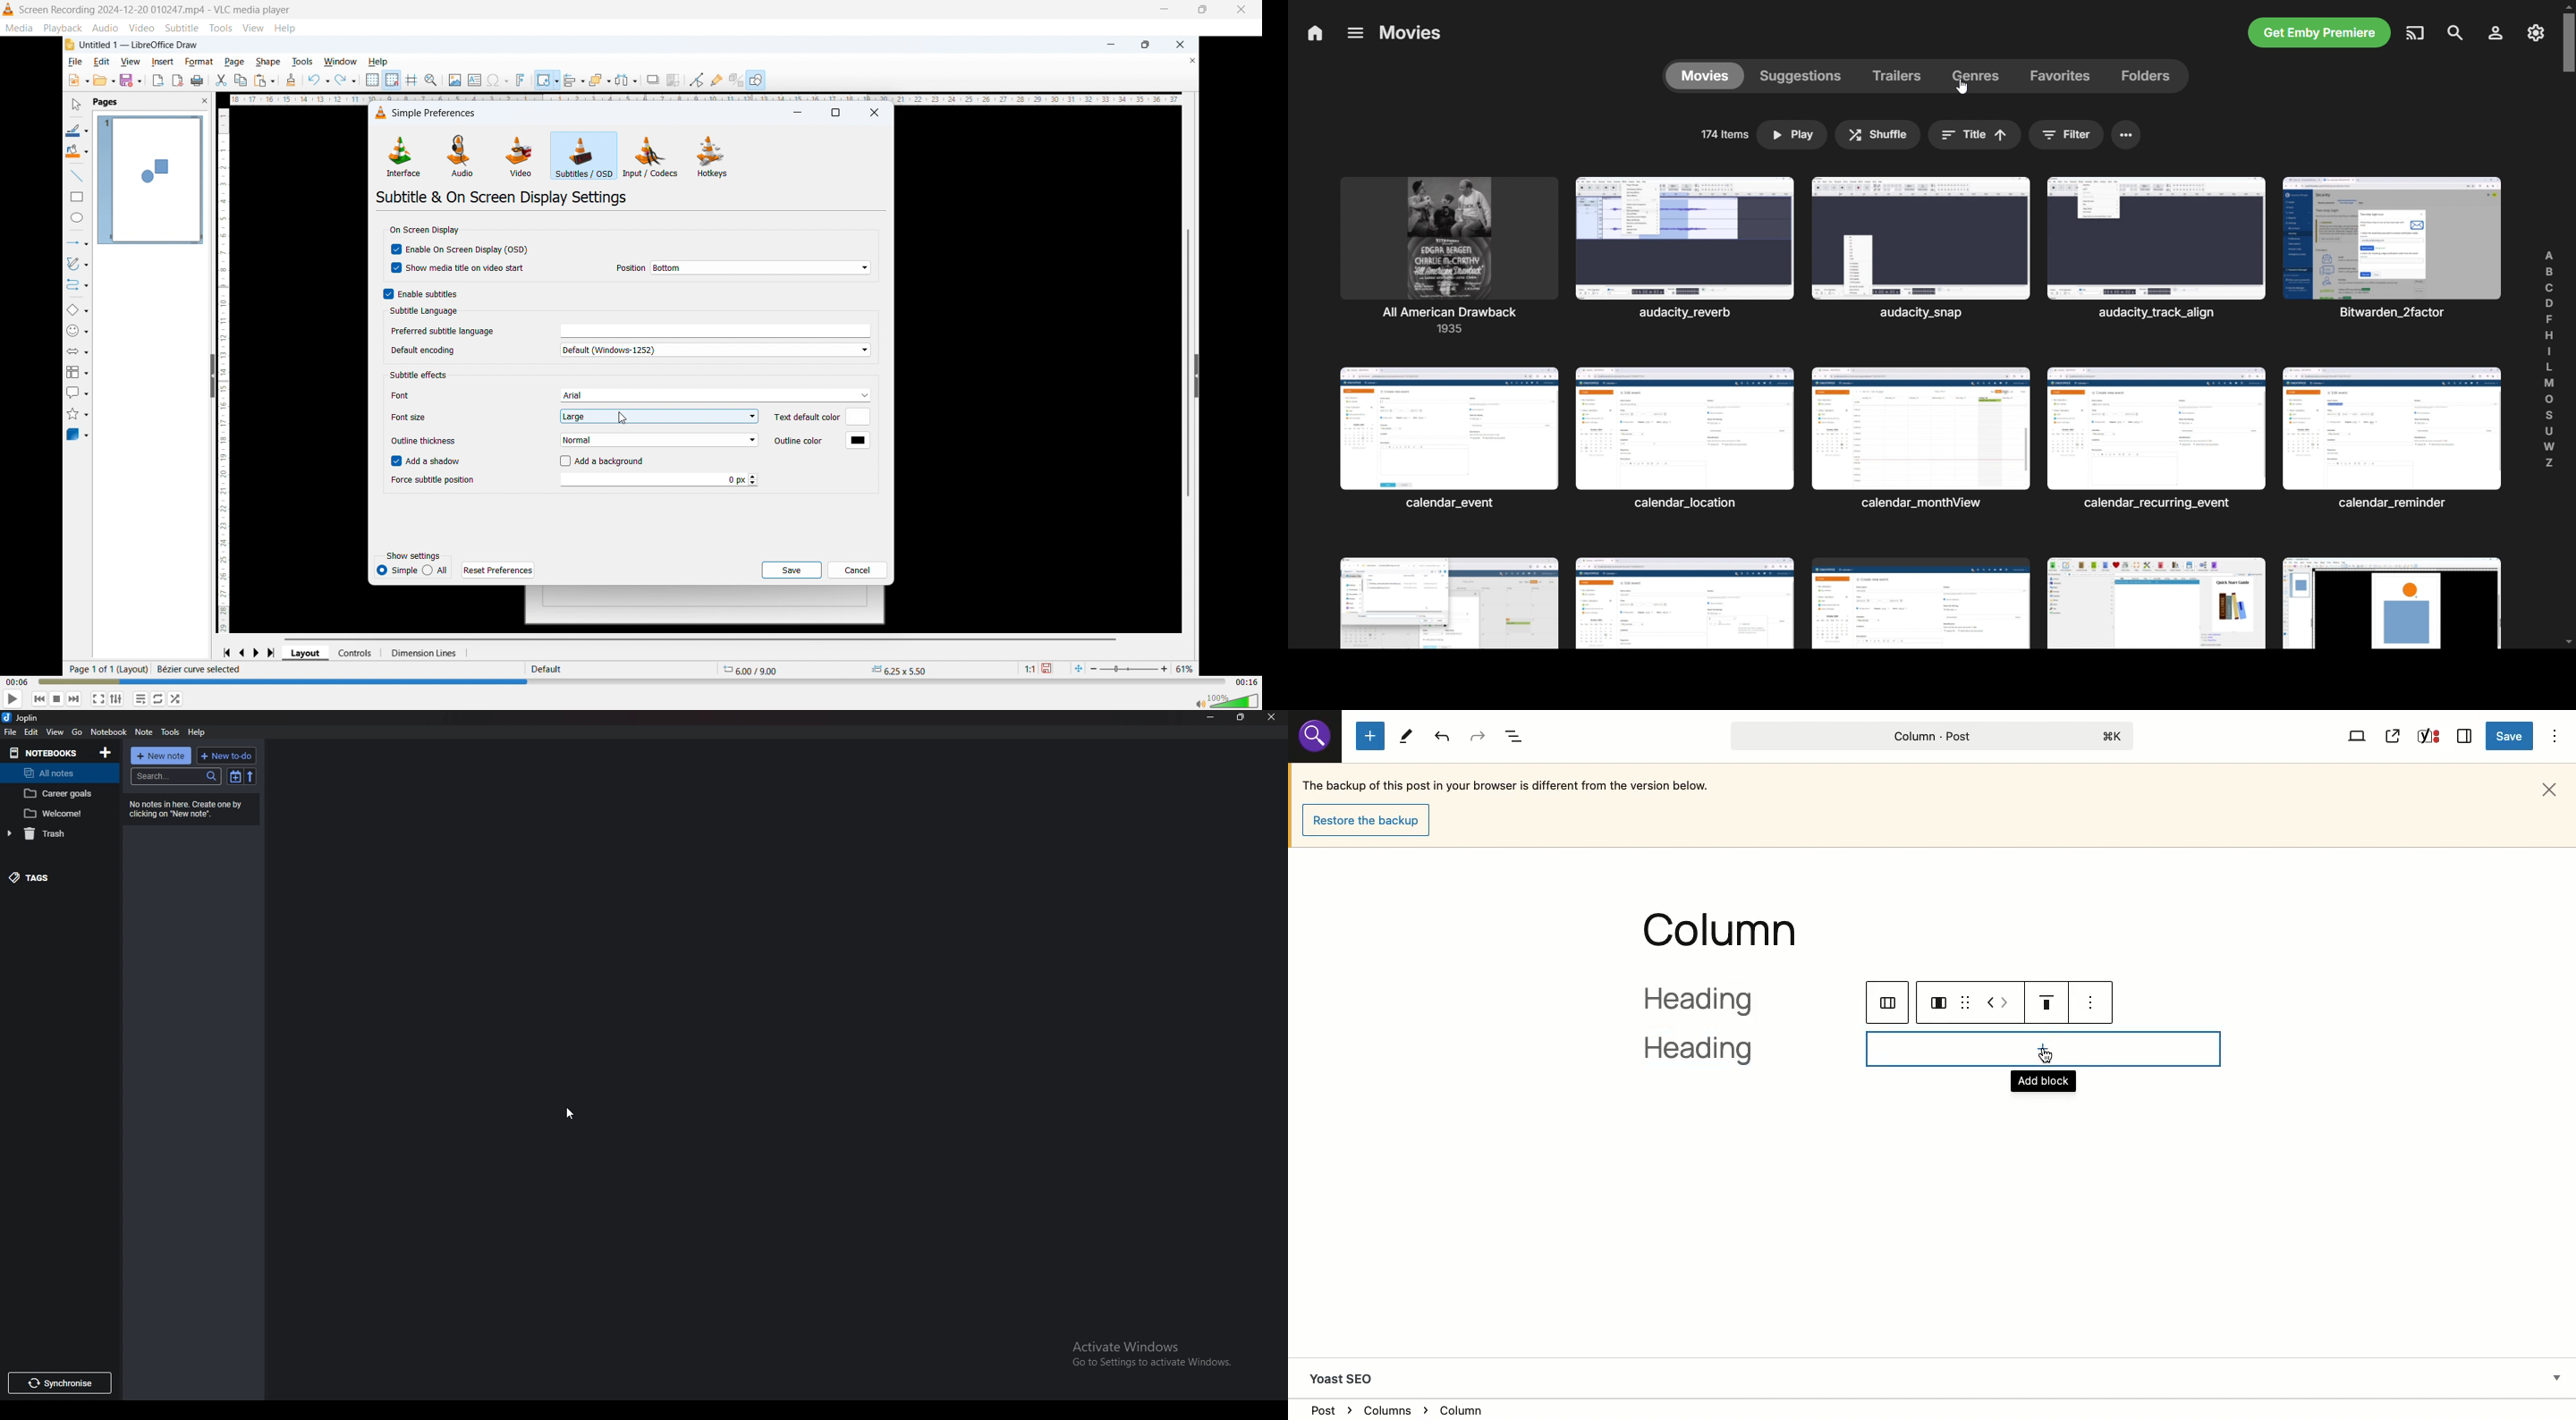  I want to click on Media , so click(18, 28).